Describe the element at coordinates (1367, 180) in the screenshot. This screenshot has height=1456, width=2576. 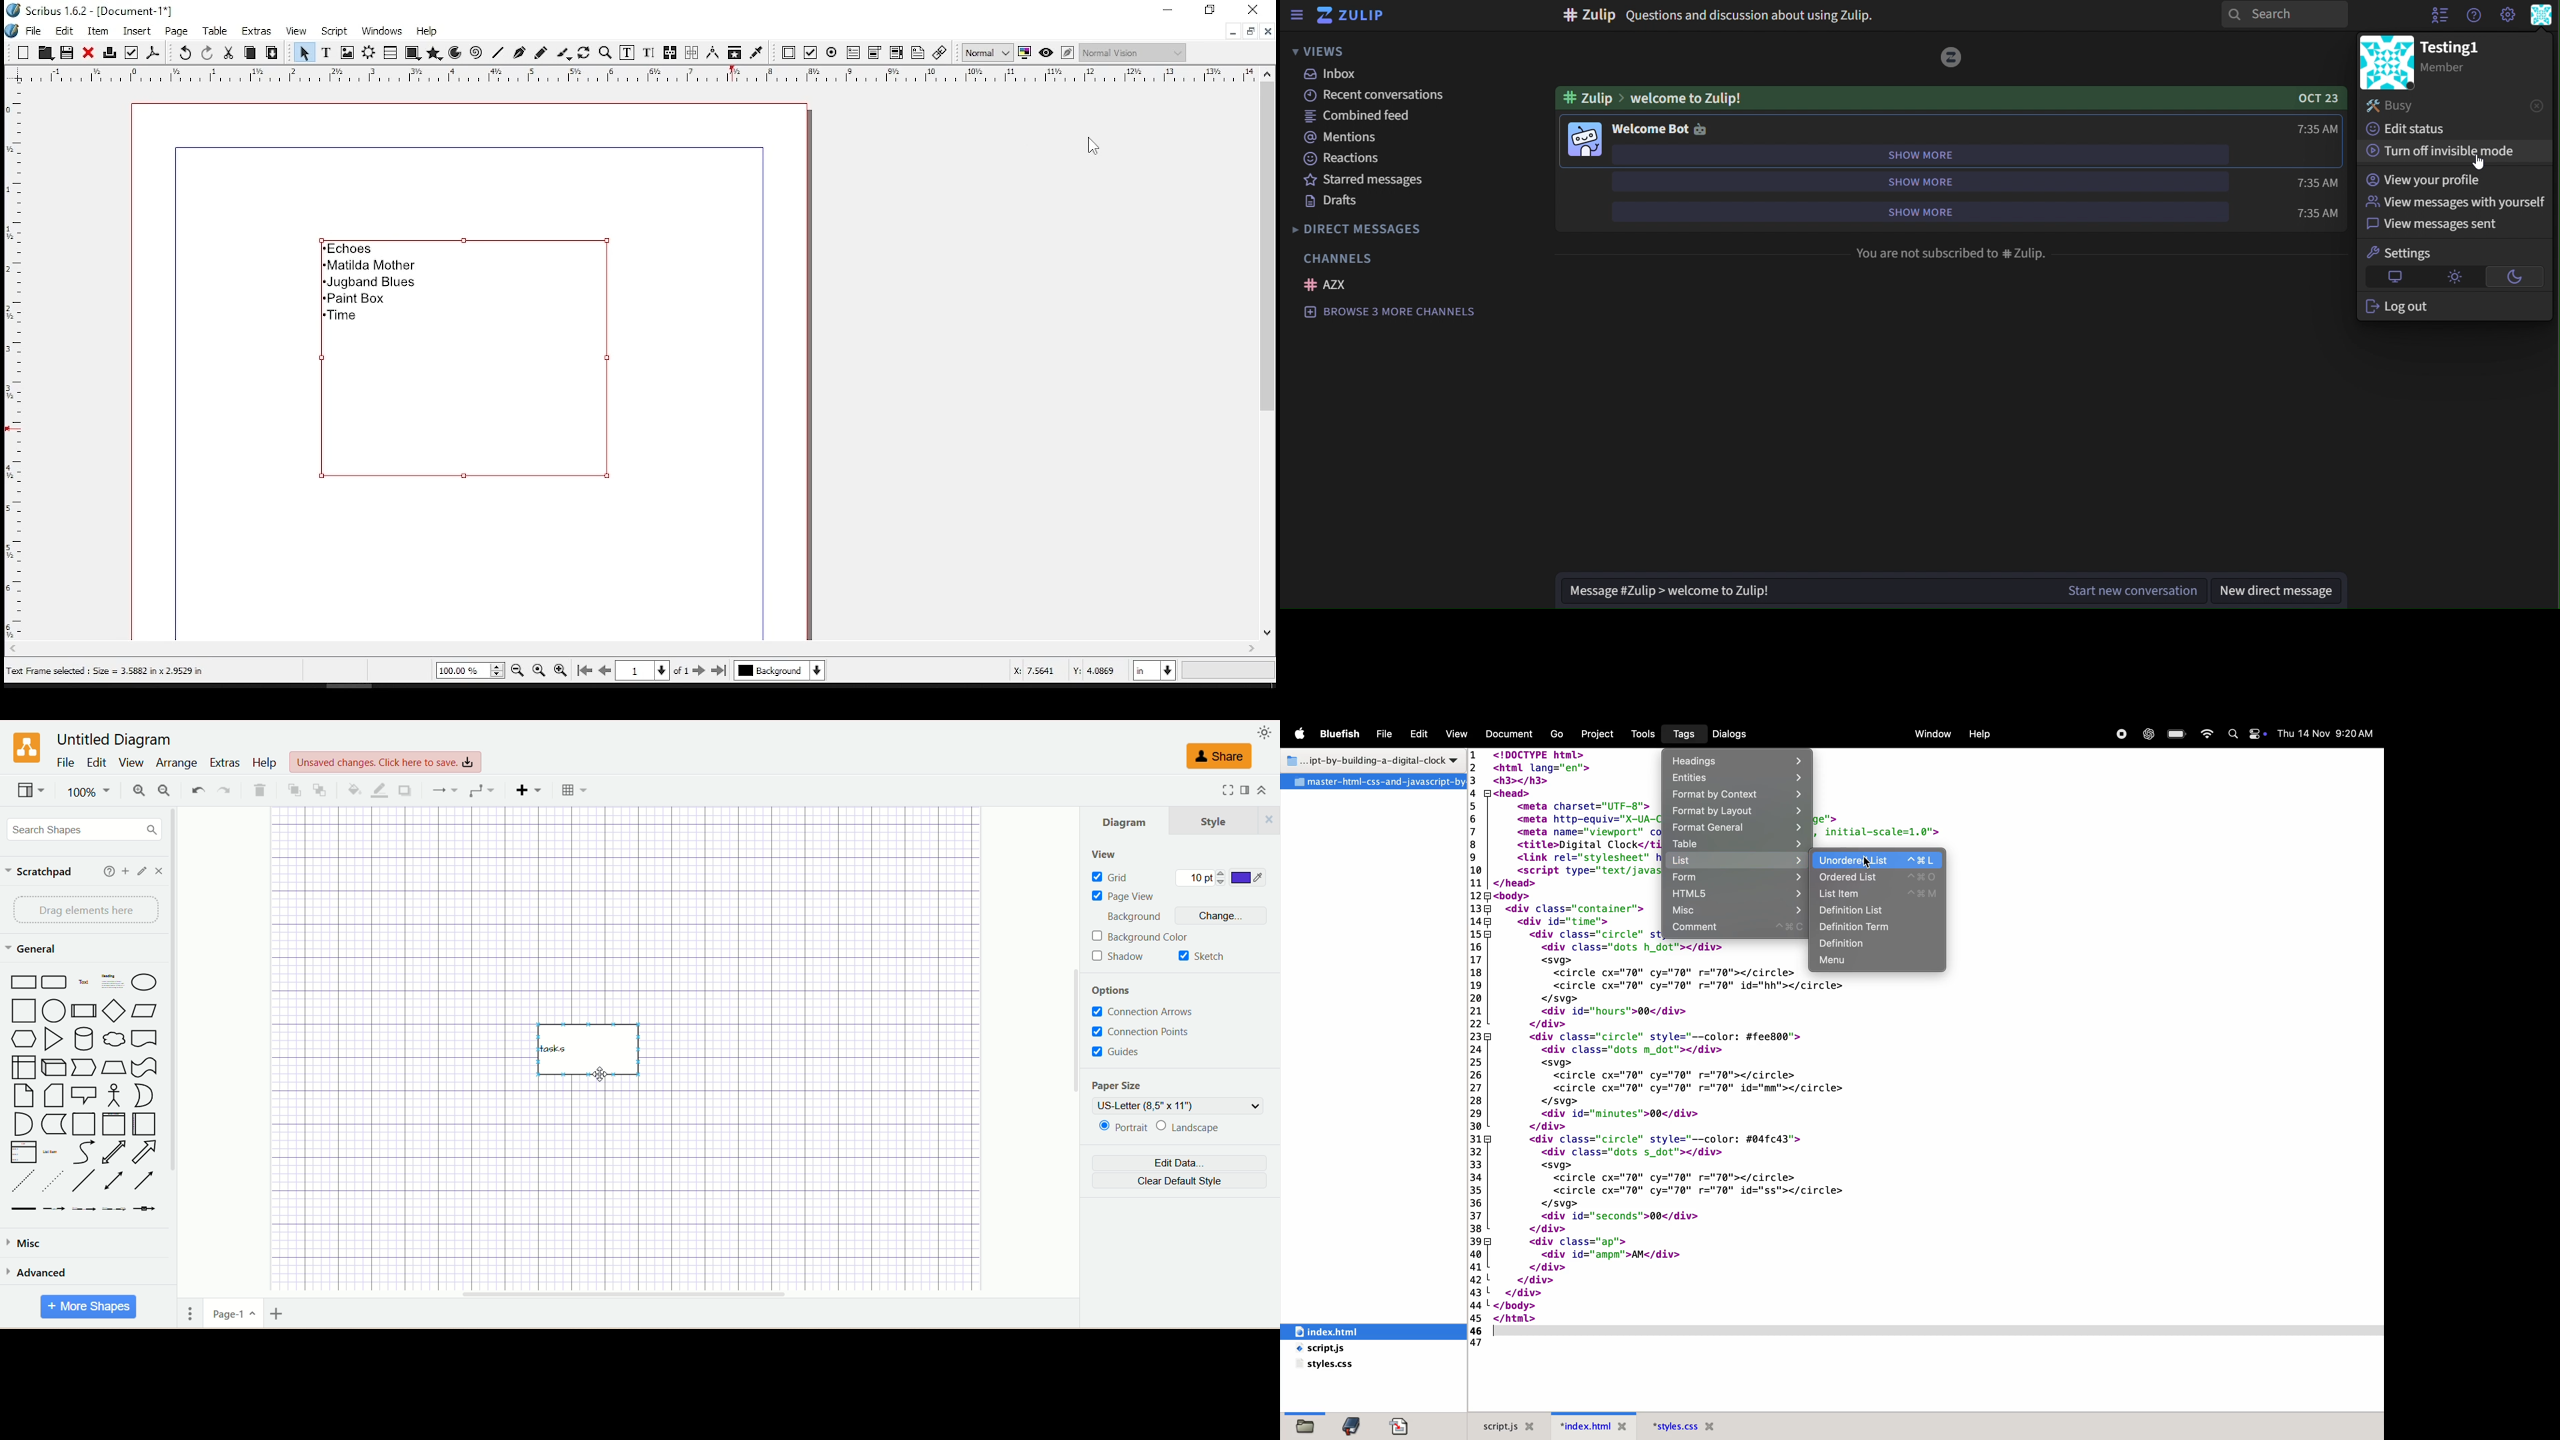
I see `starred messages` at that location.